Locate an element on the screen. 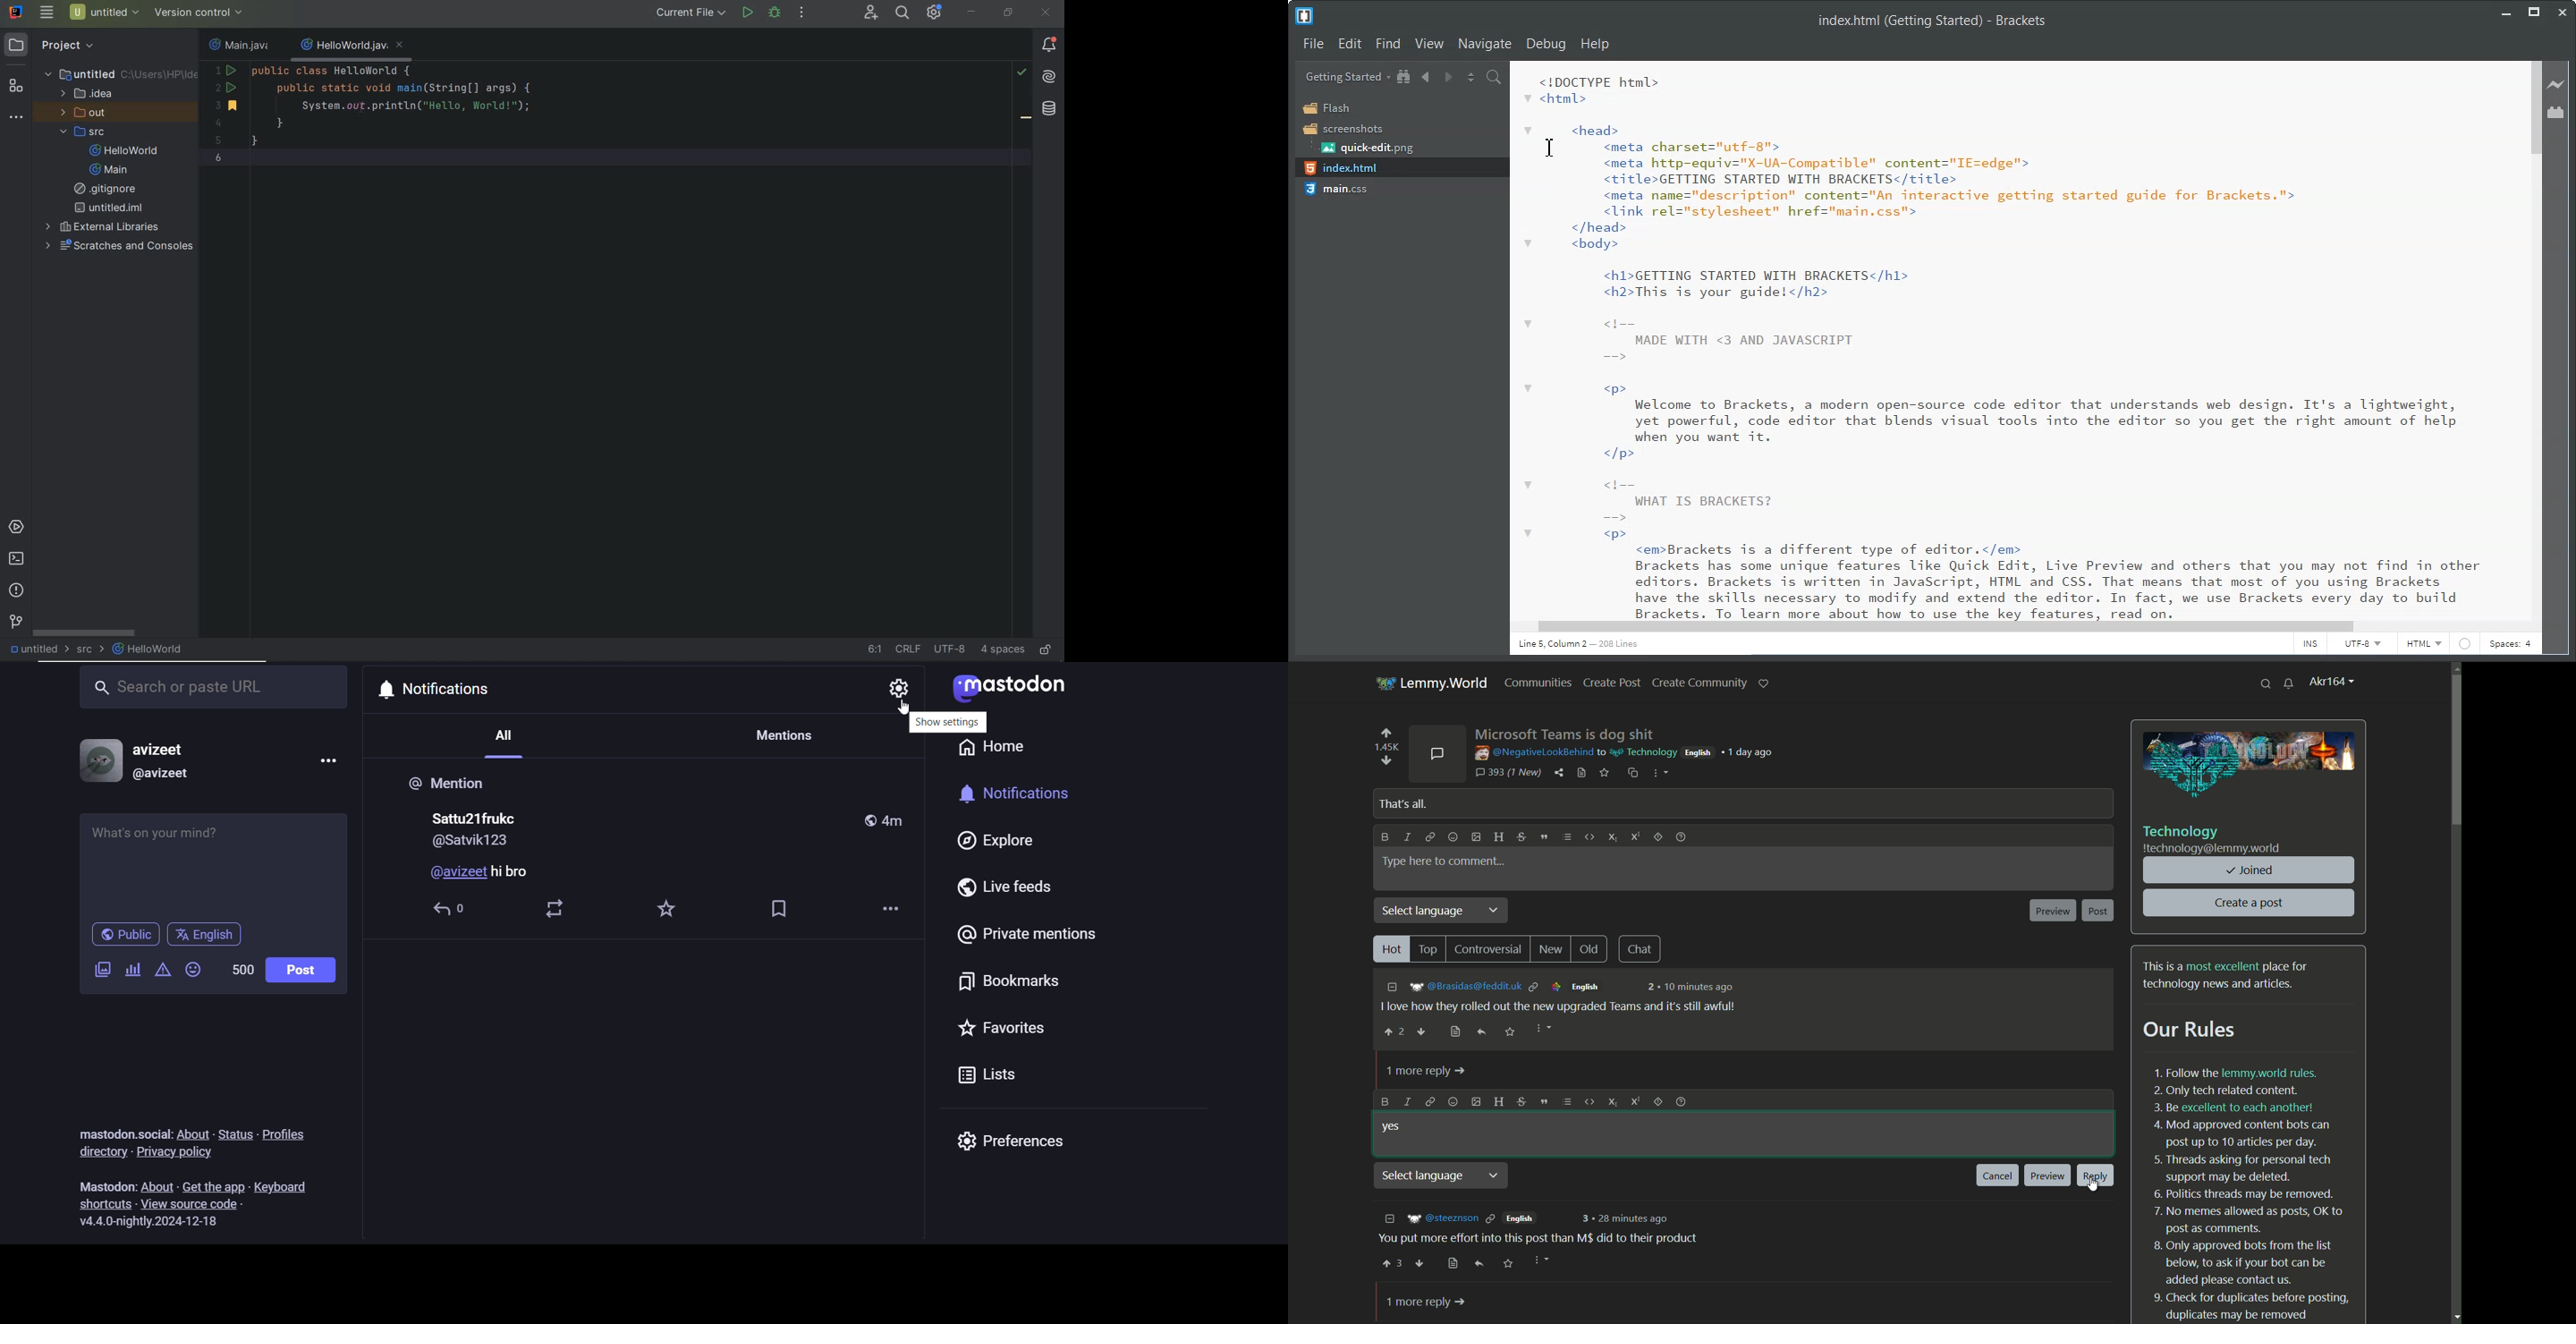  profiles is located at coordinates (288, 1136).